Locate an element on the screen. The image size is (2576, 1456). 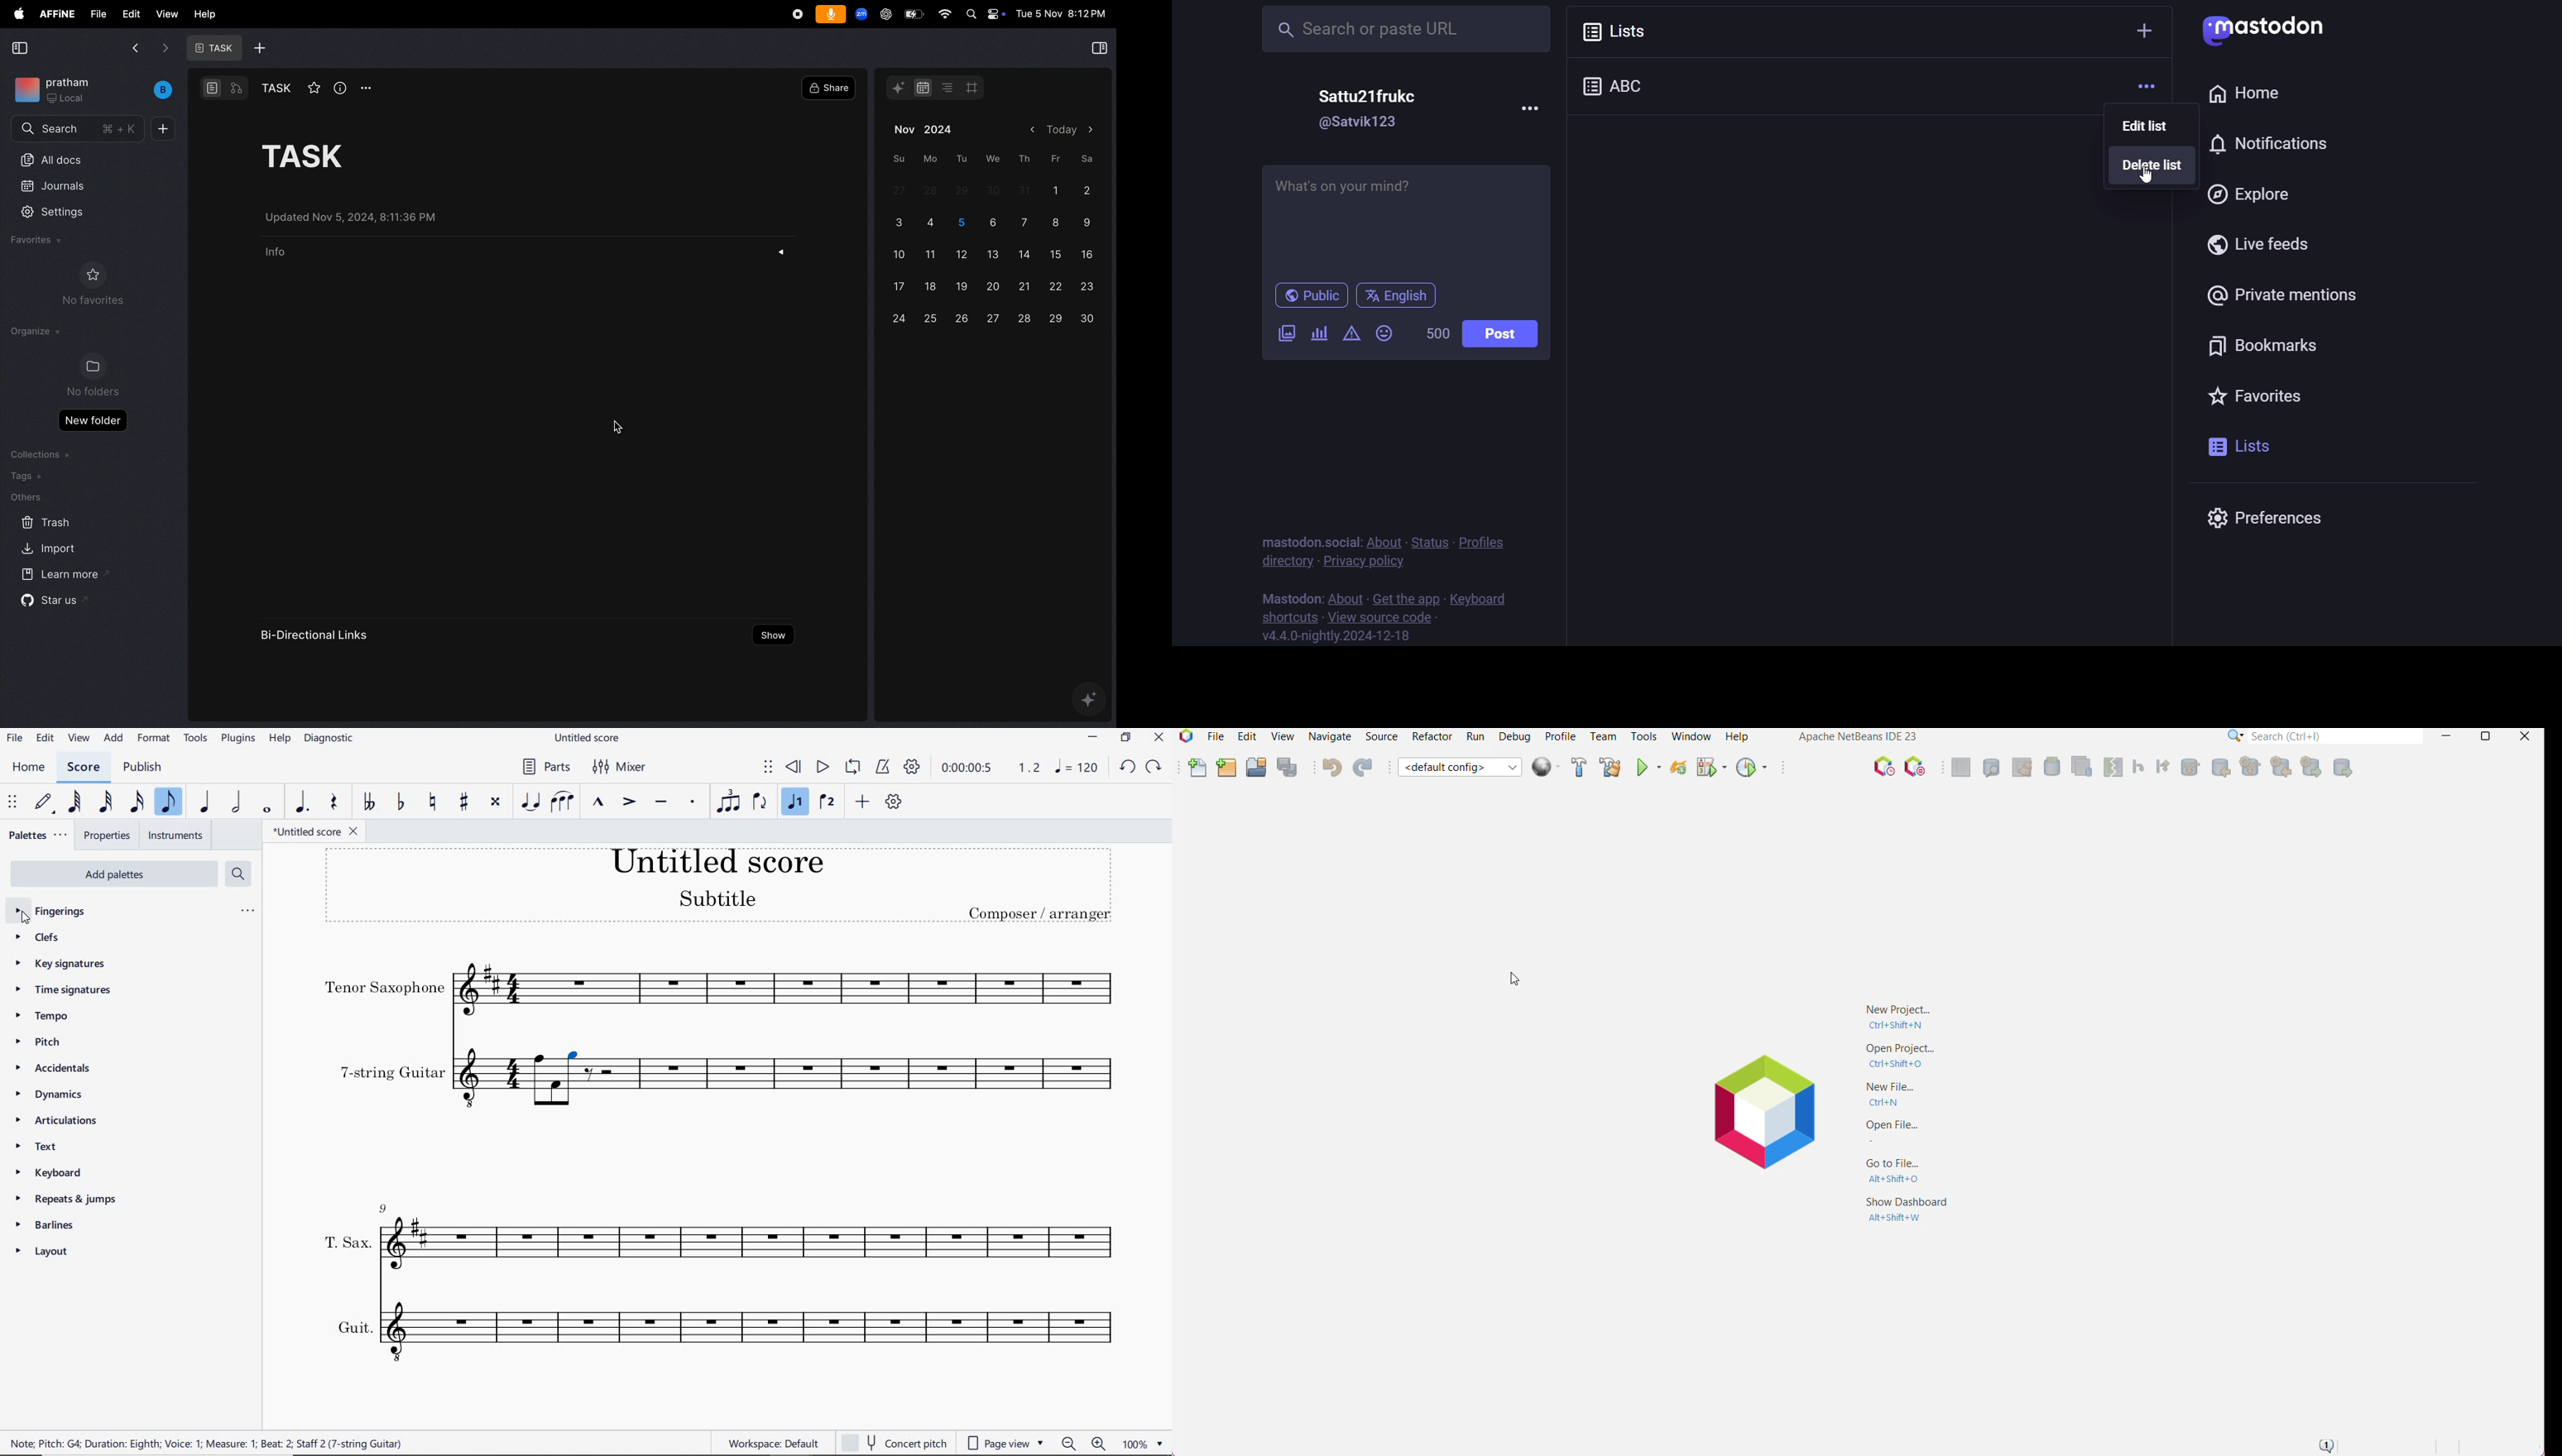
calendar is located at coordinates (920, 88).